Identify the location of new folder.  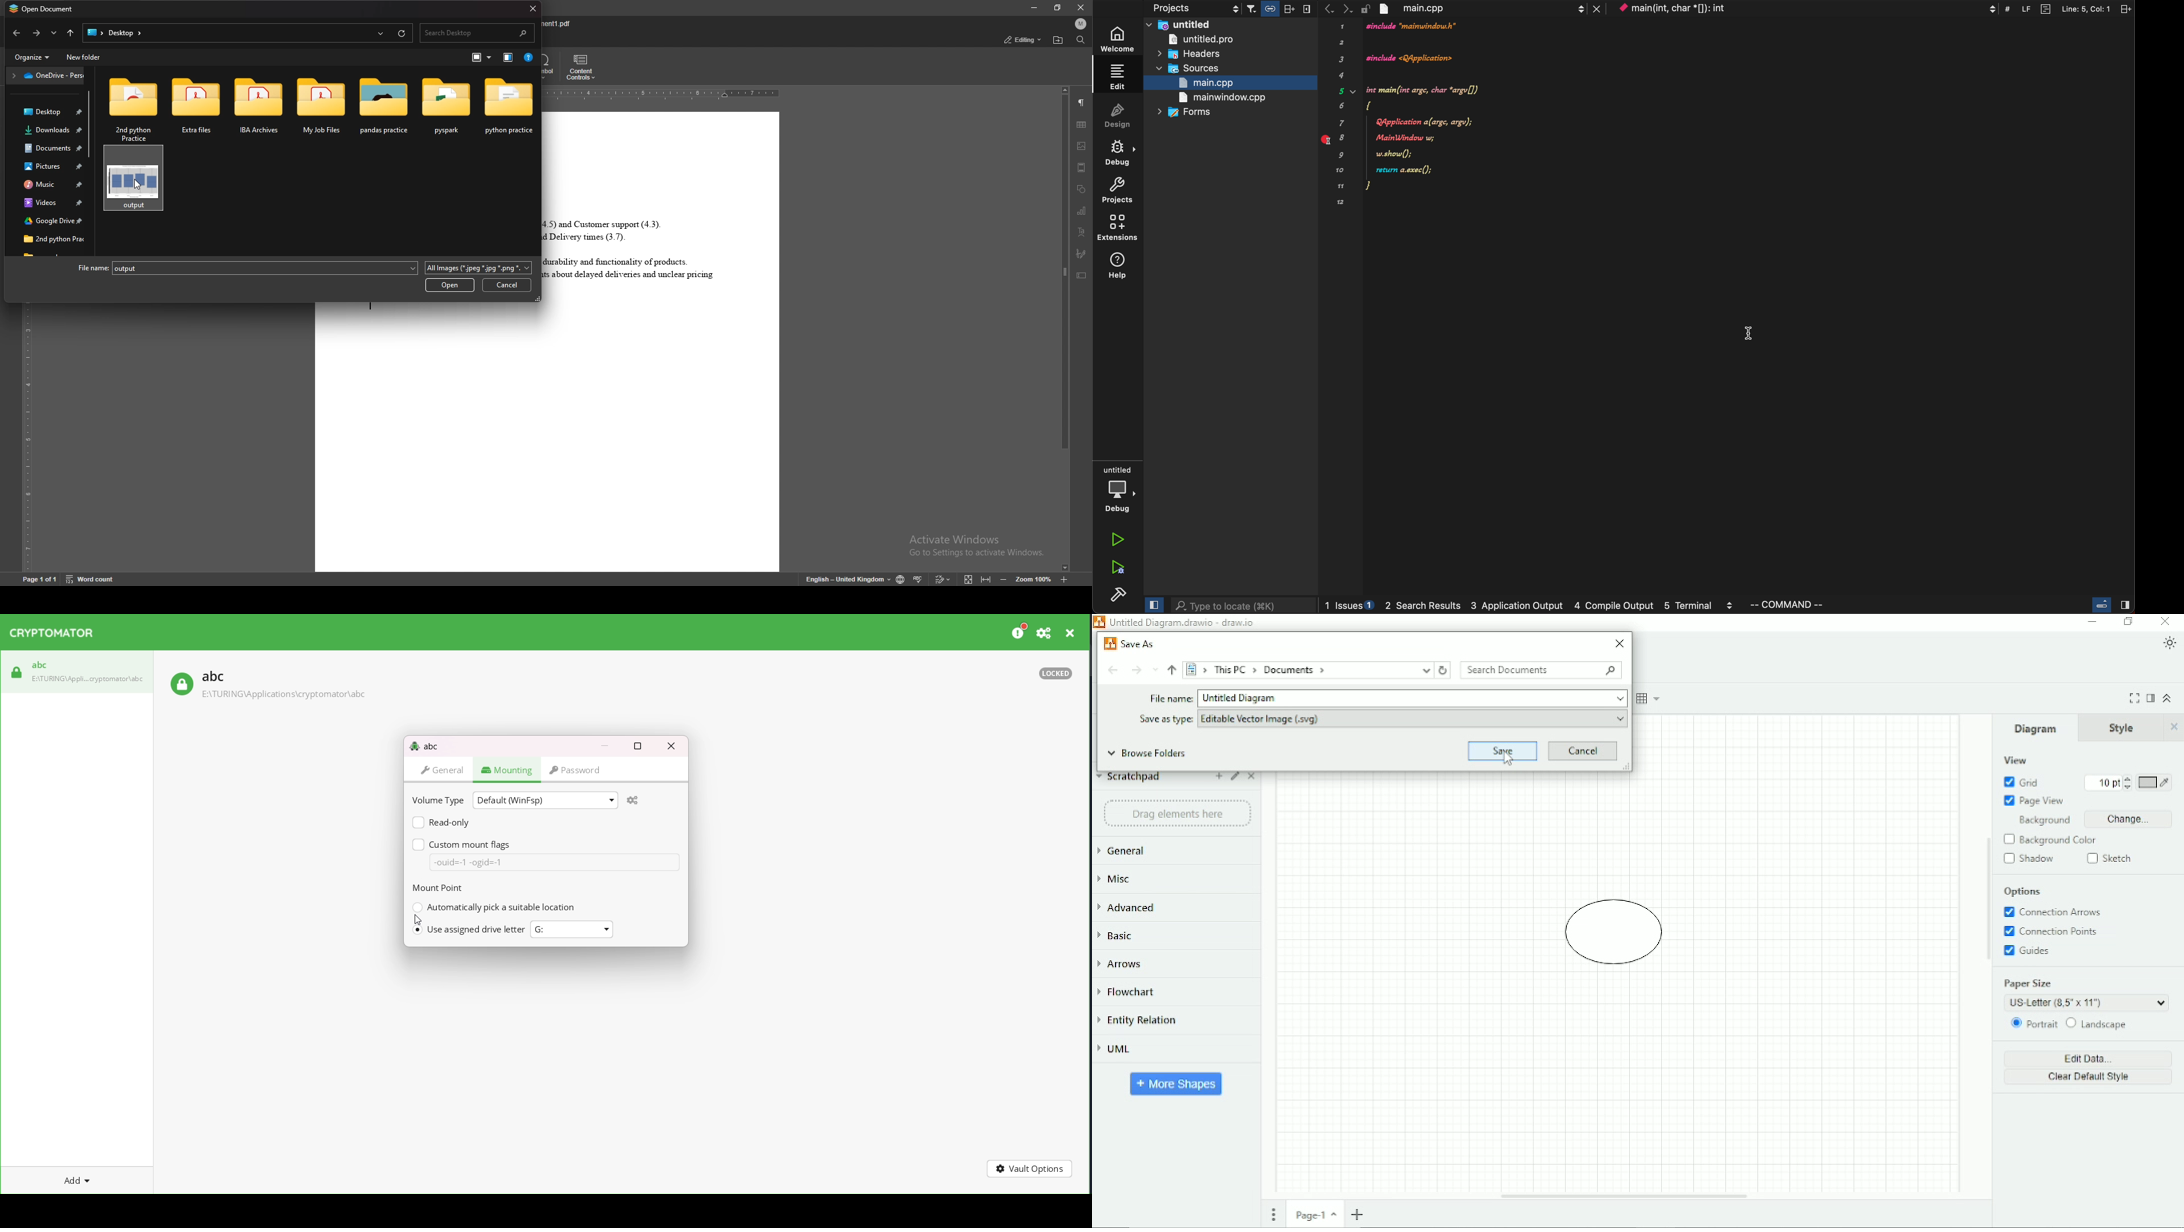
(83, 57).